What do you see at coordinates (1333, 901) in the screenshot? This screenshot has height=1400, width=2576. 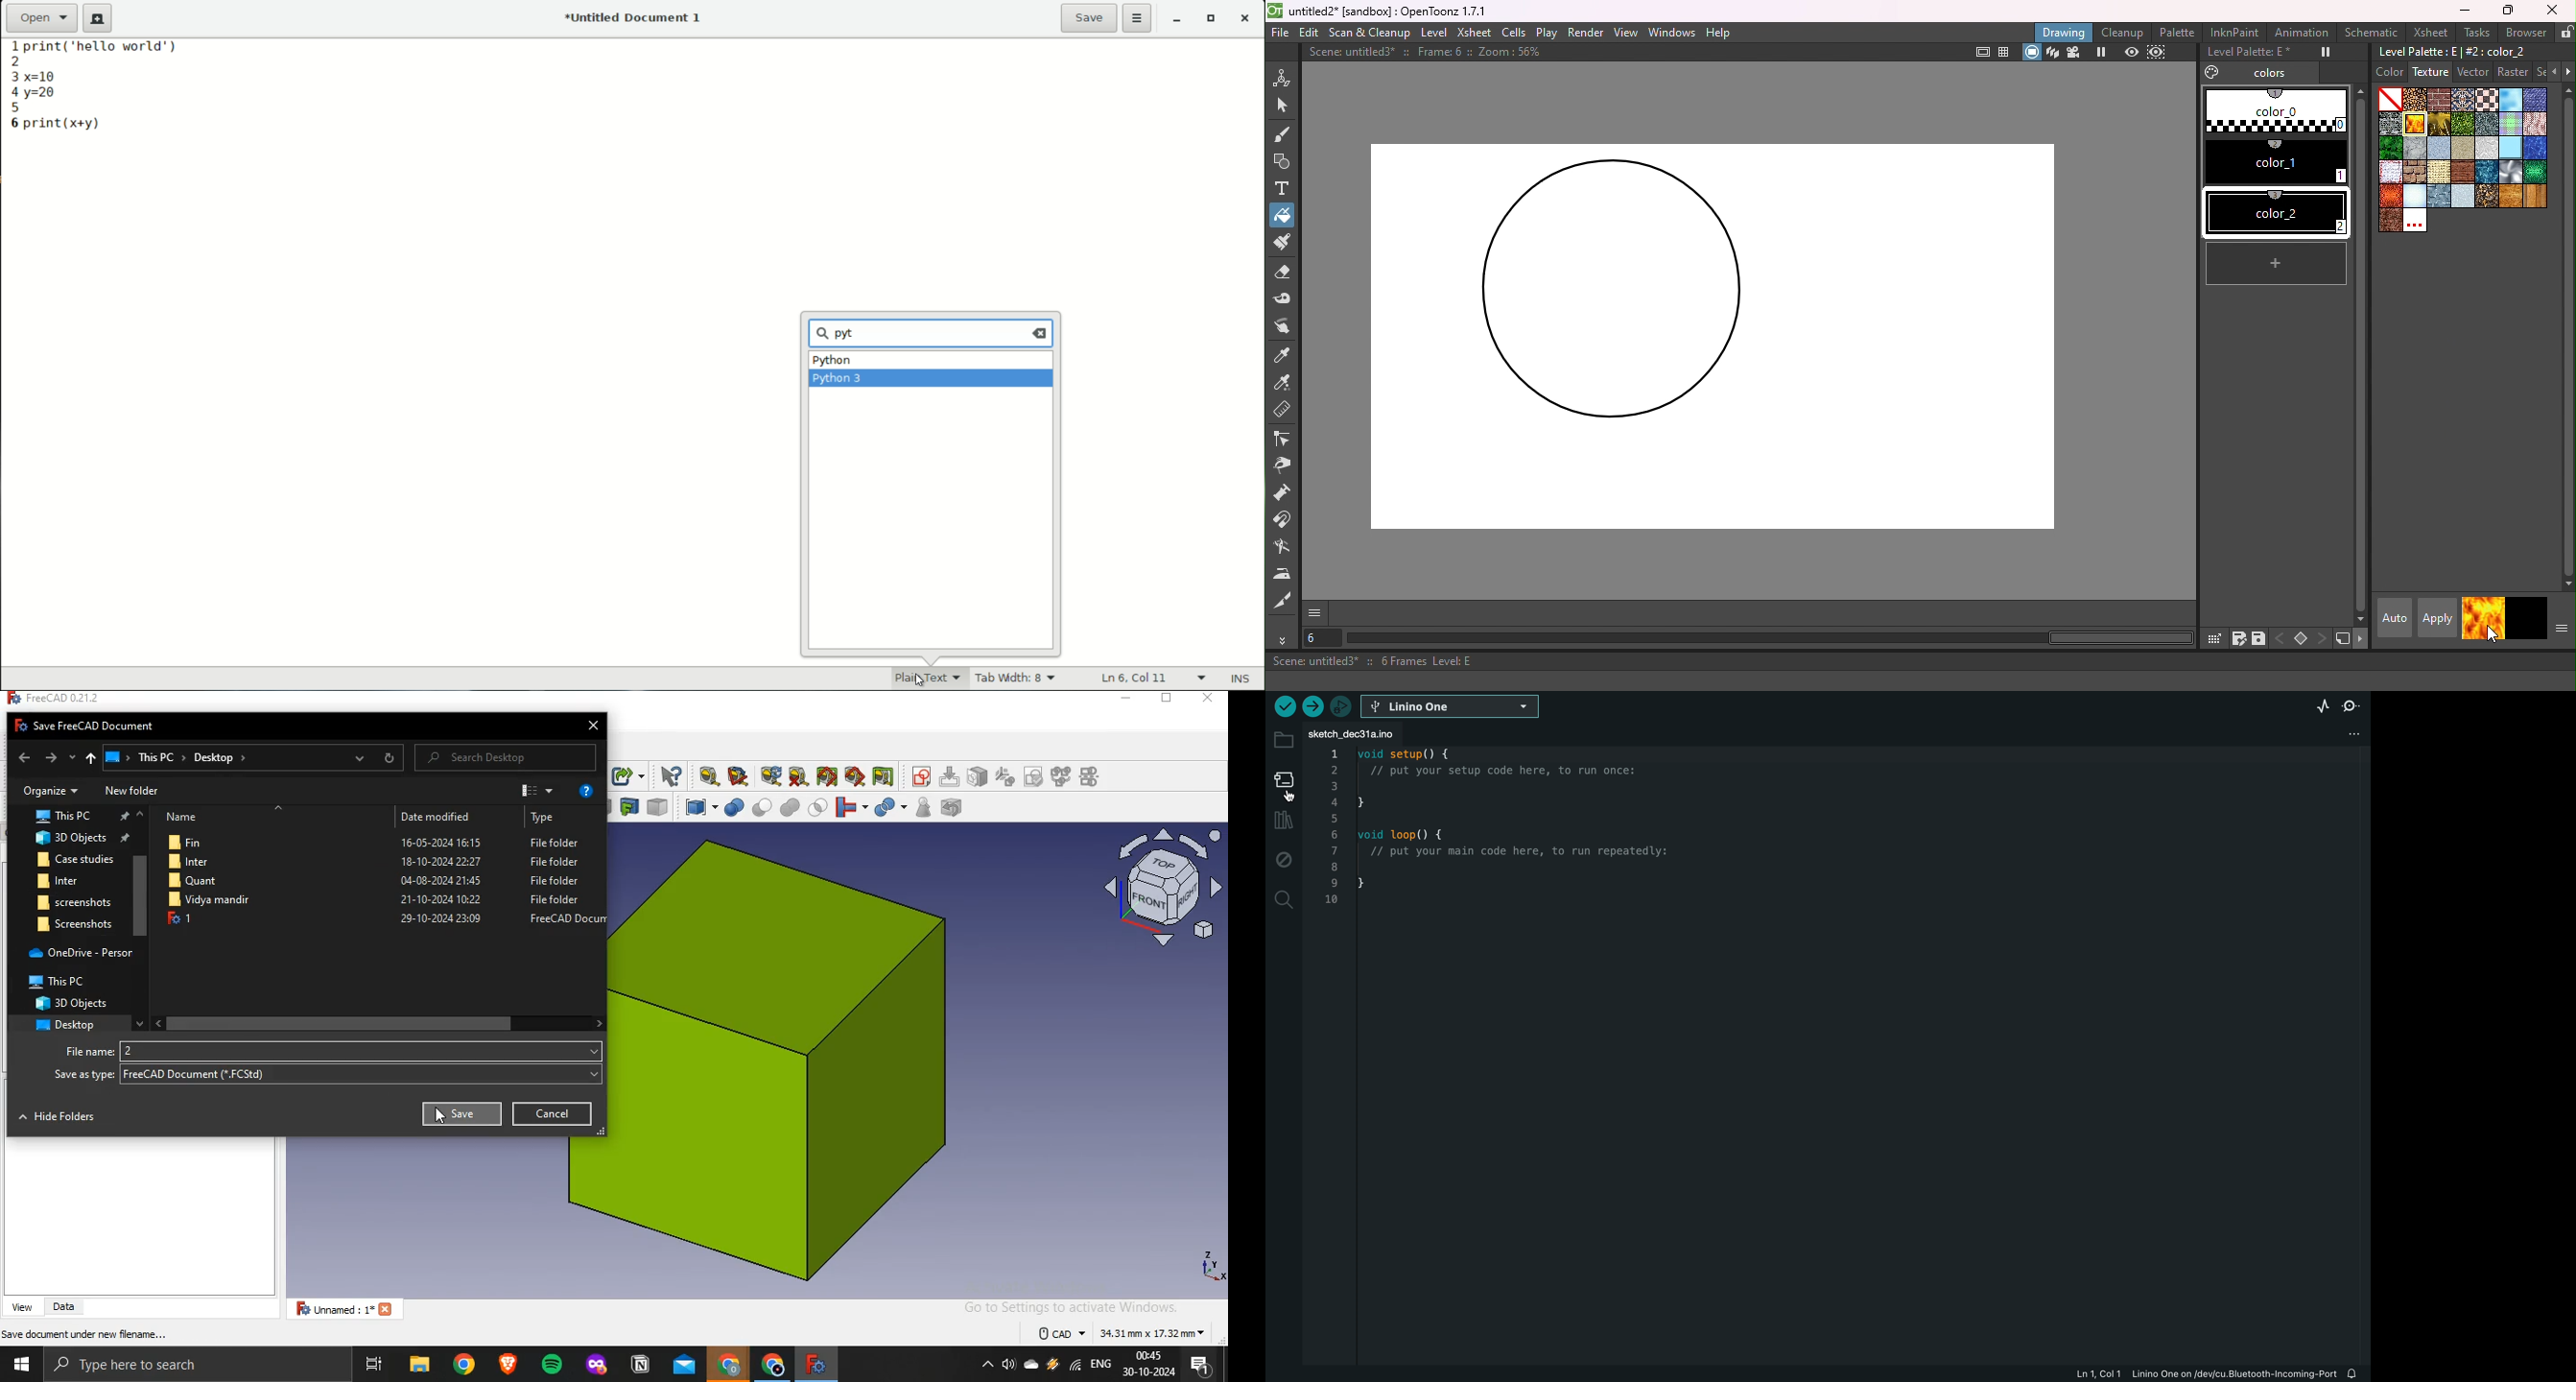 I see `10` at bounding box center [1333, 901].